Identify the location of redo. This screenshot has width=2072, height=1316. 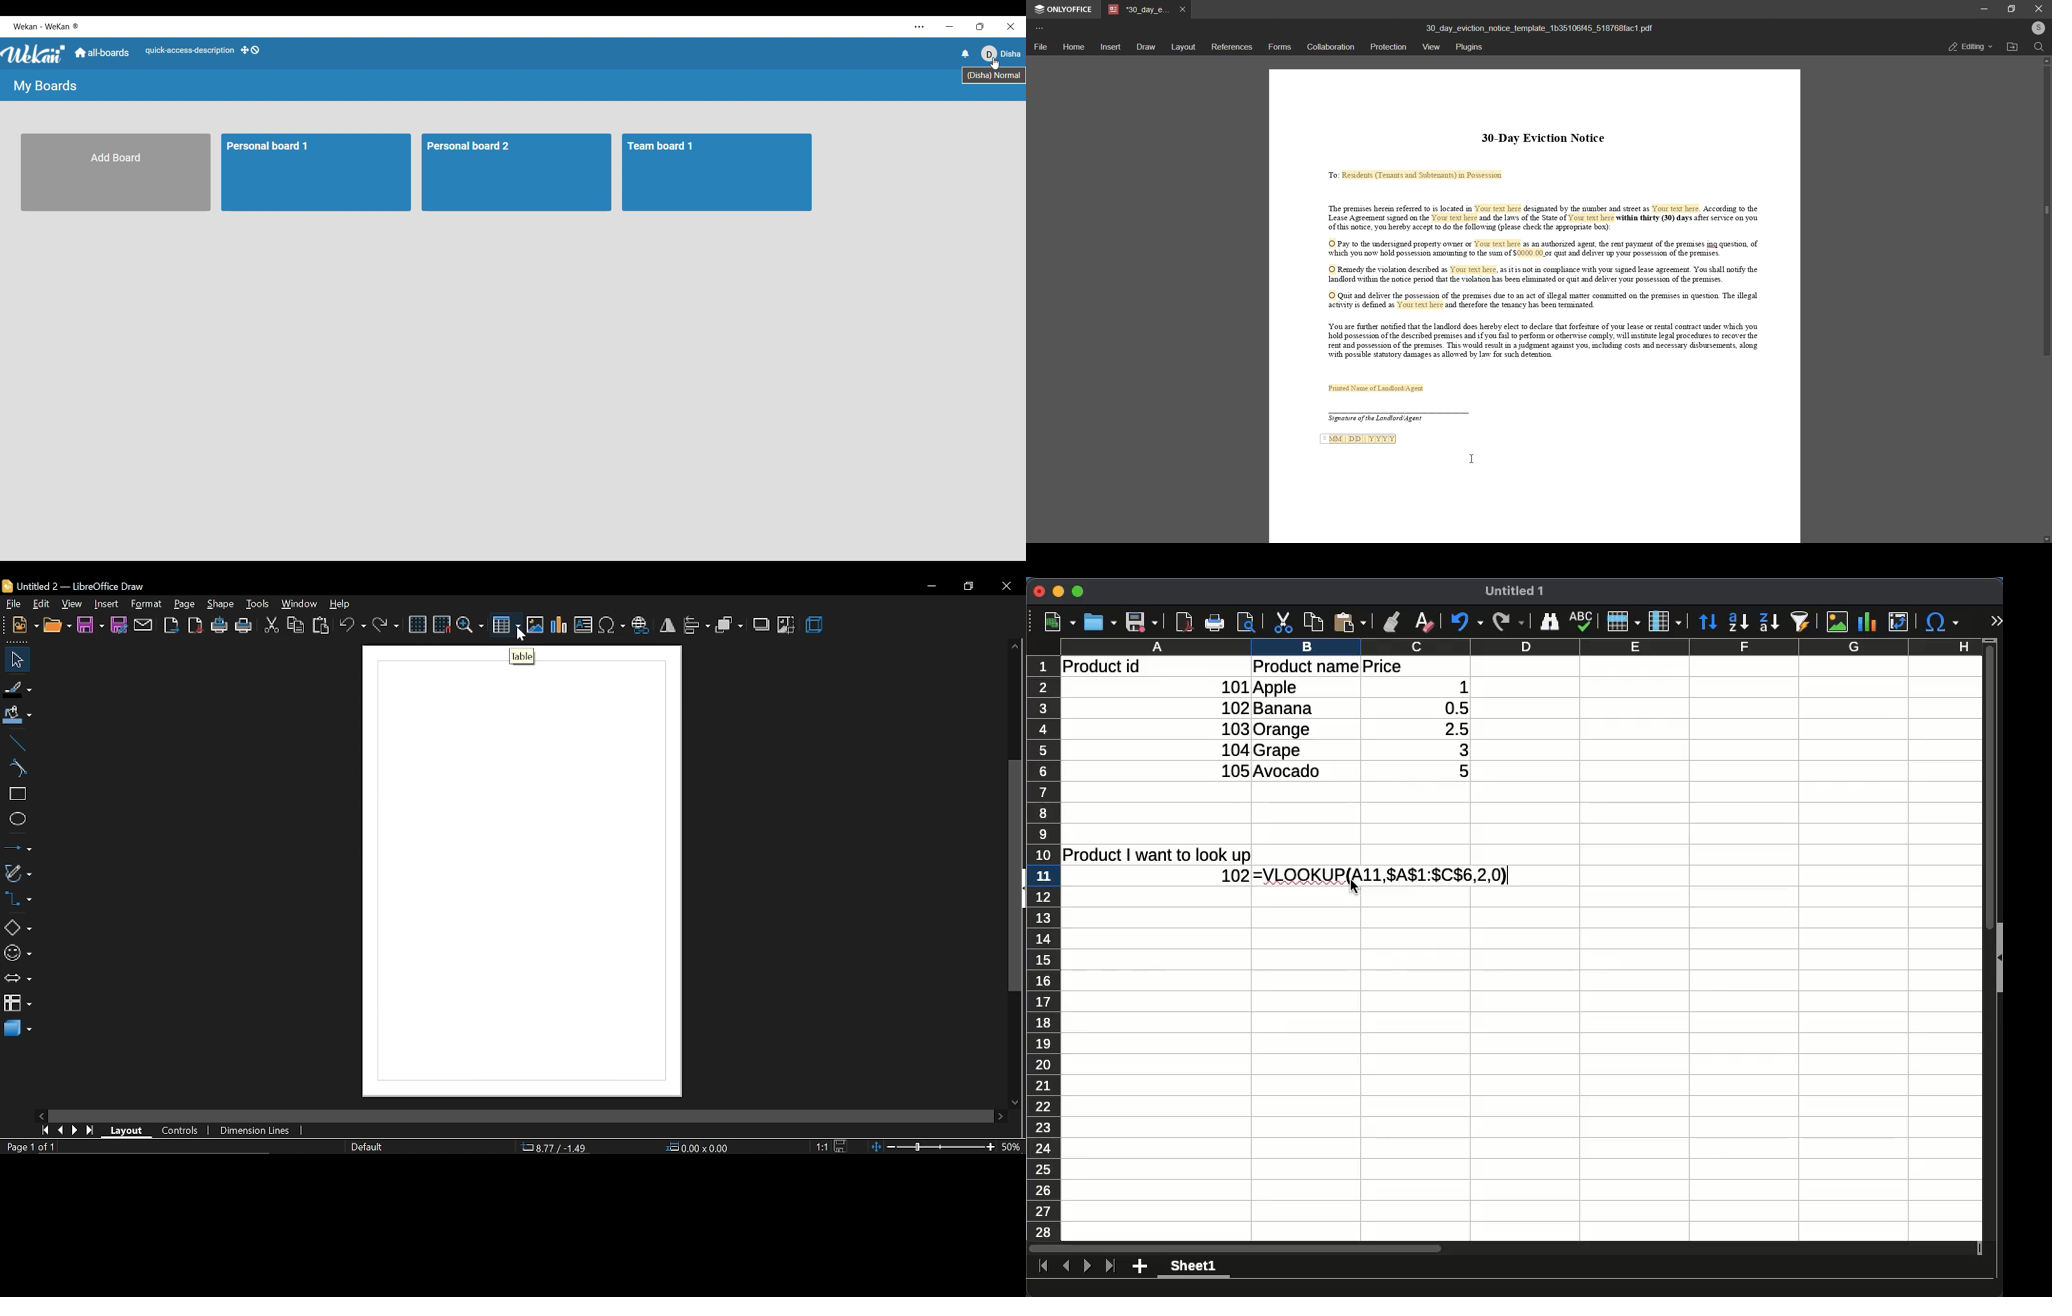
(1509, 622).